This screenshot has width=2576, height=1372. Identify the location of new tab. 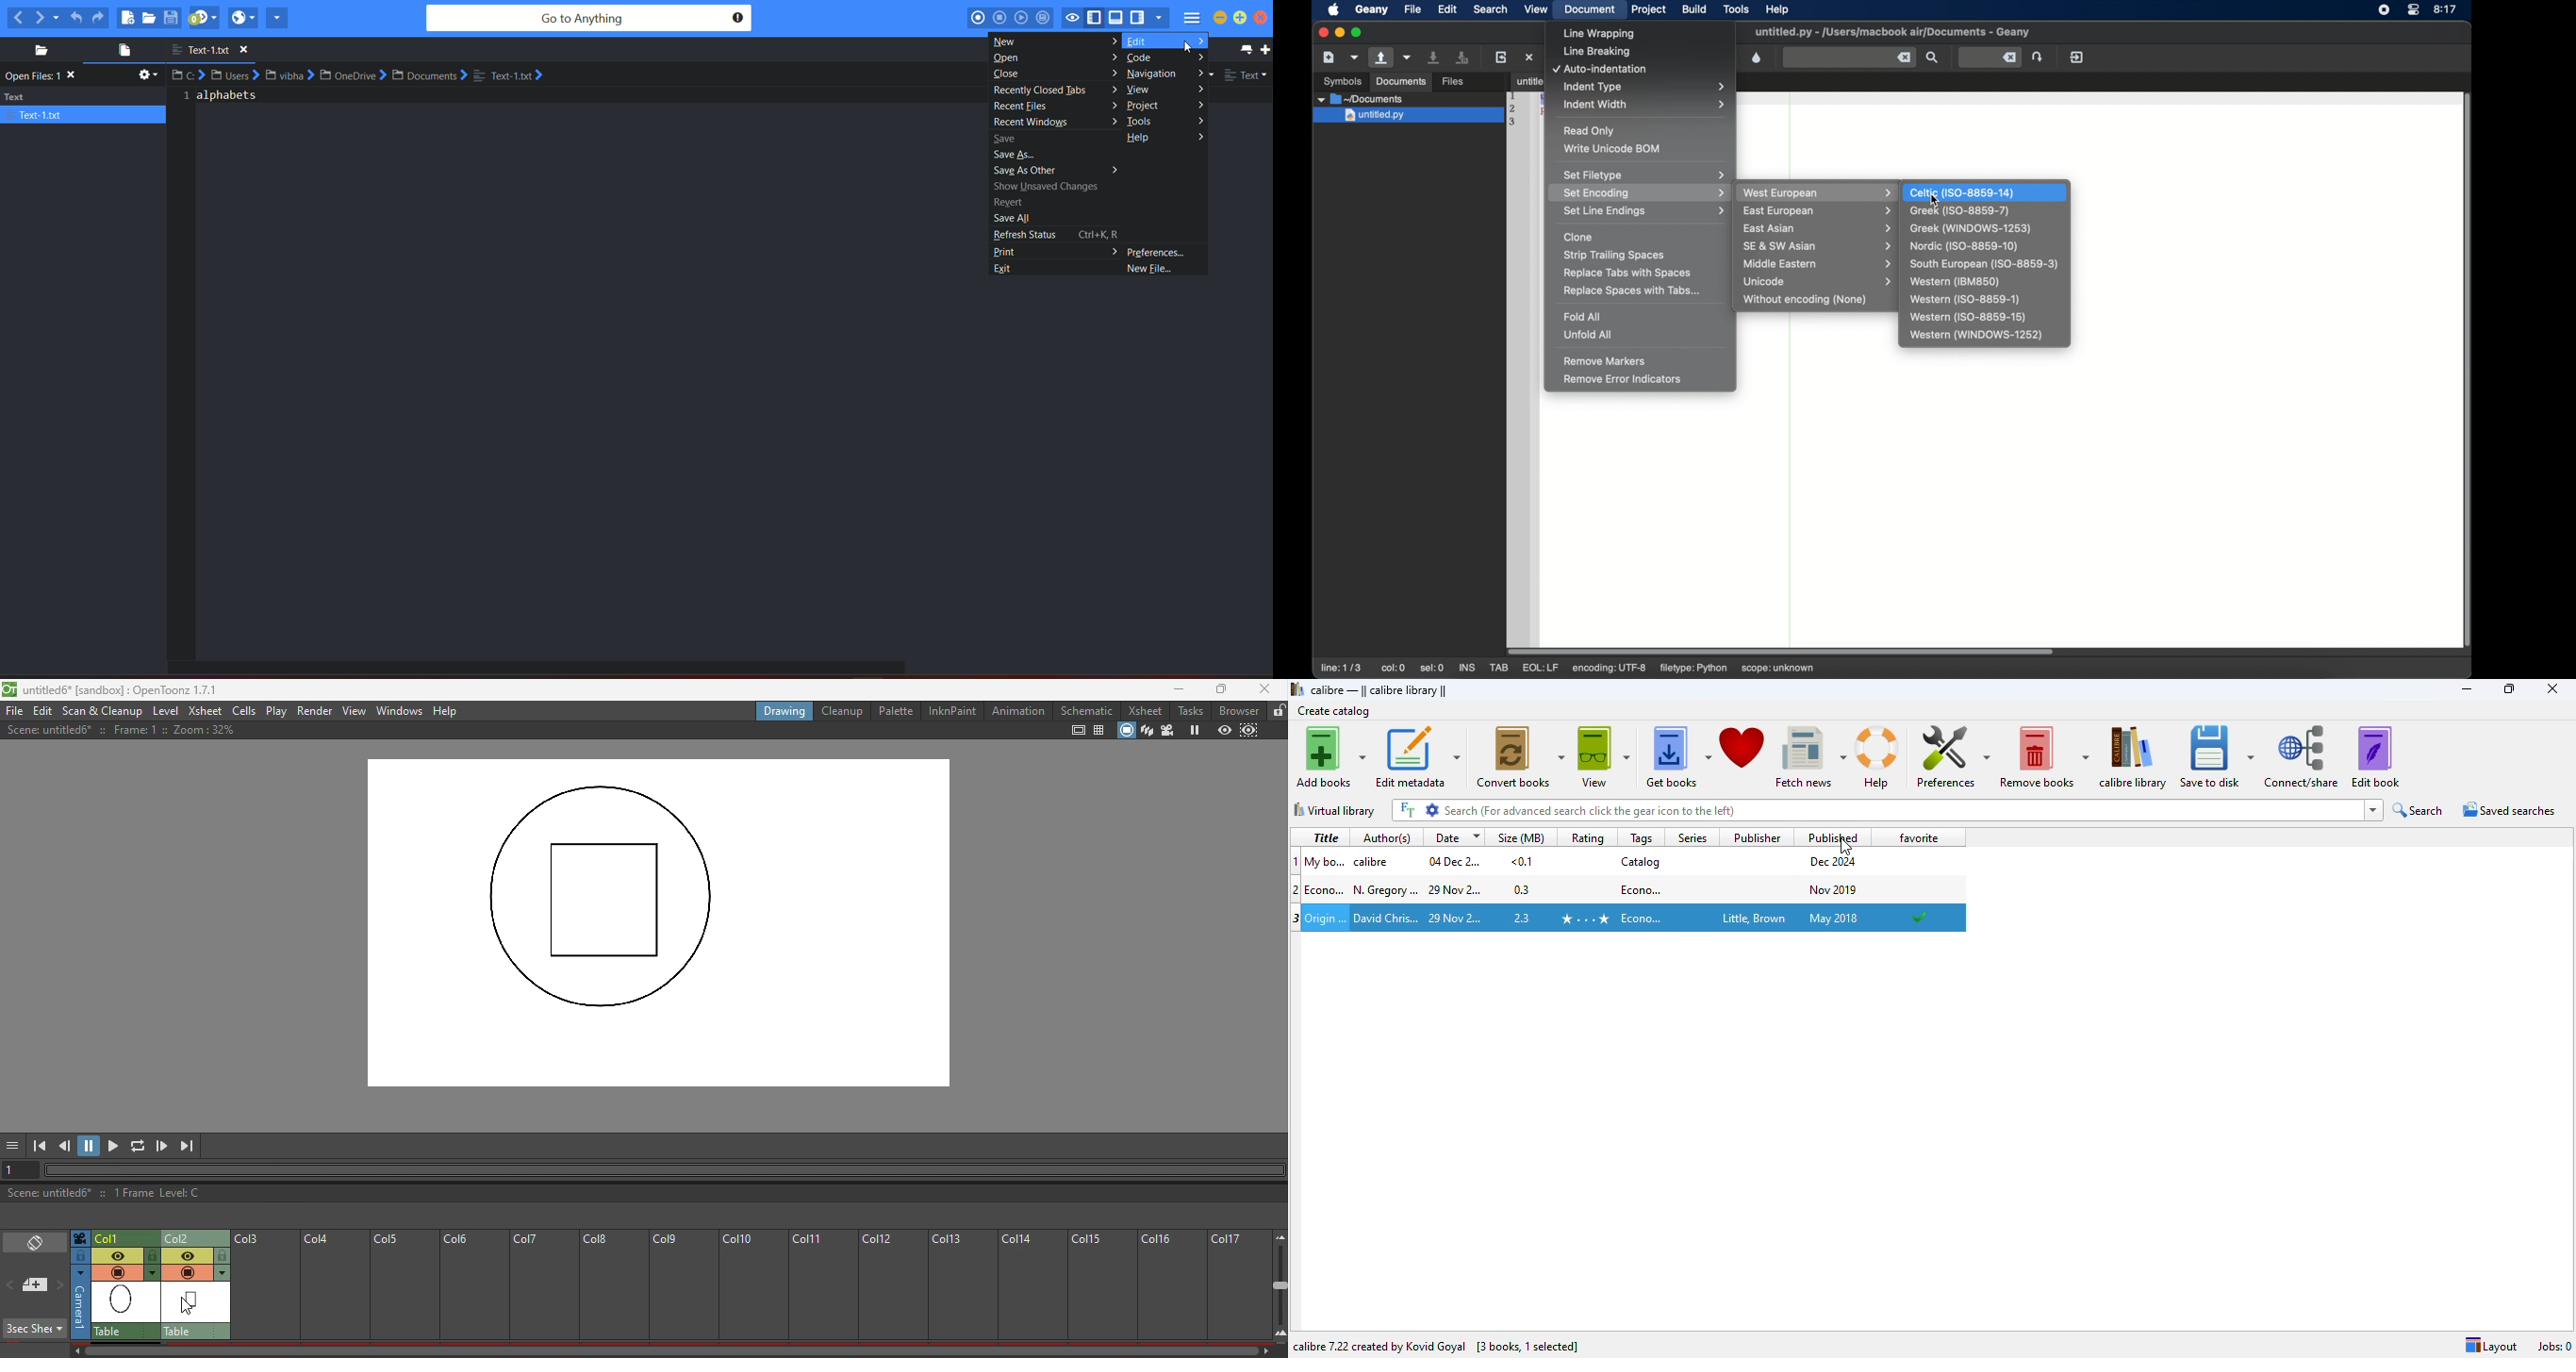
(1265, 50).